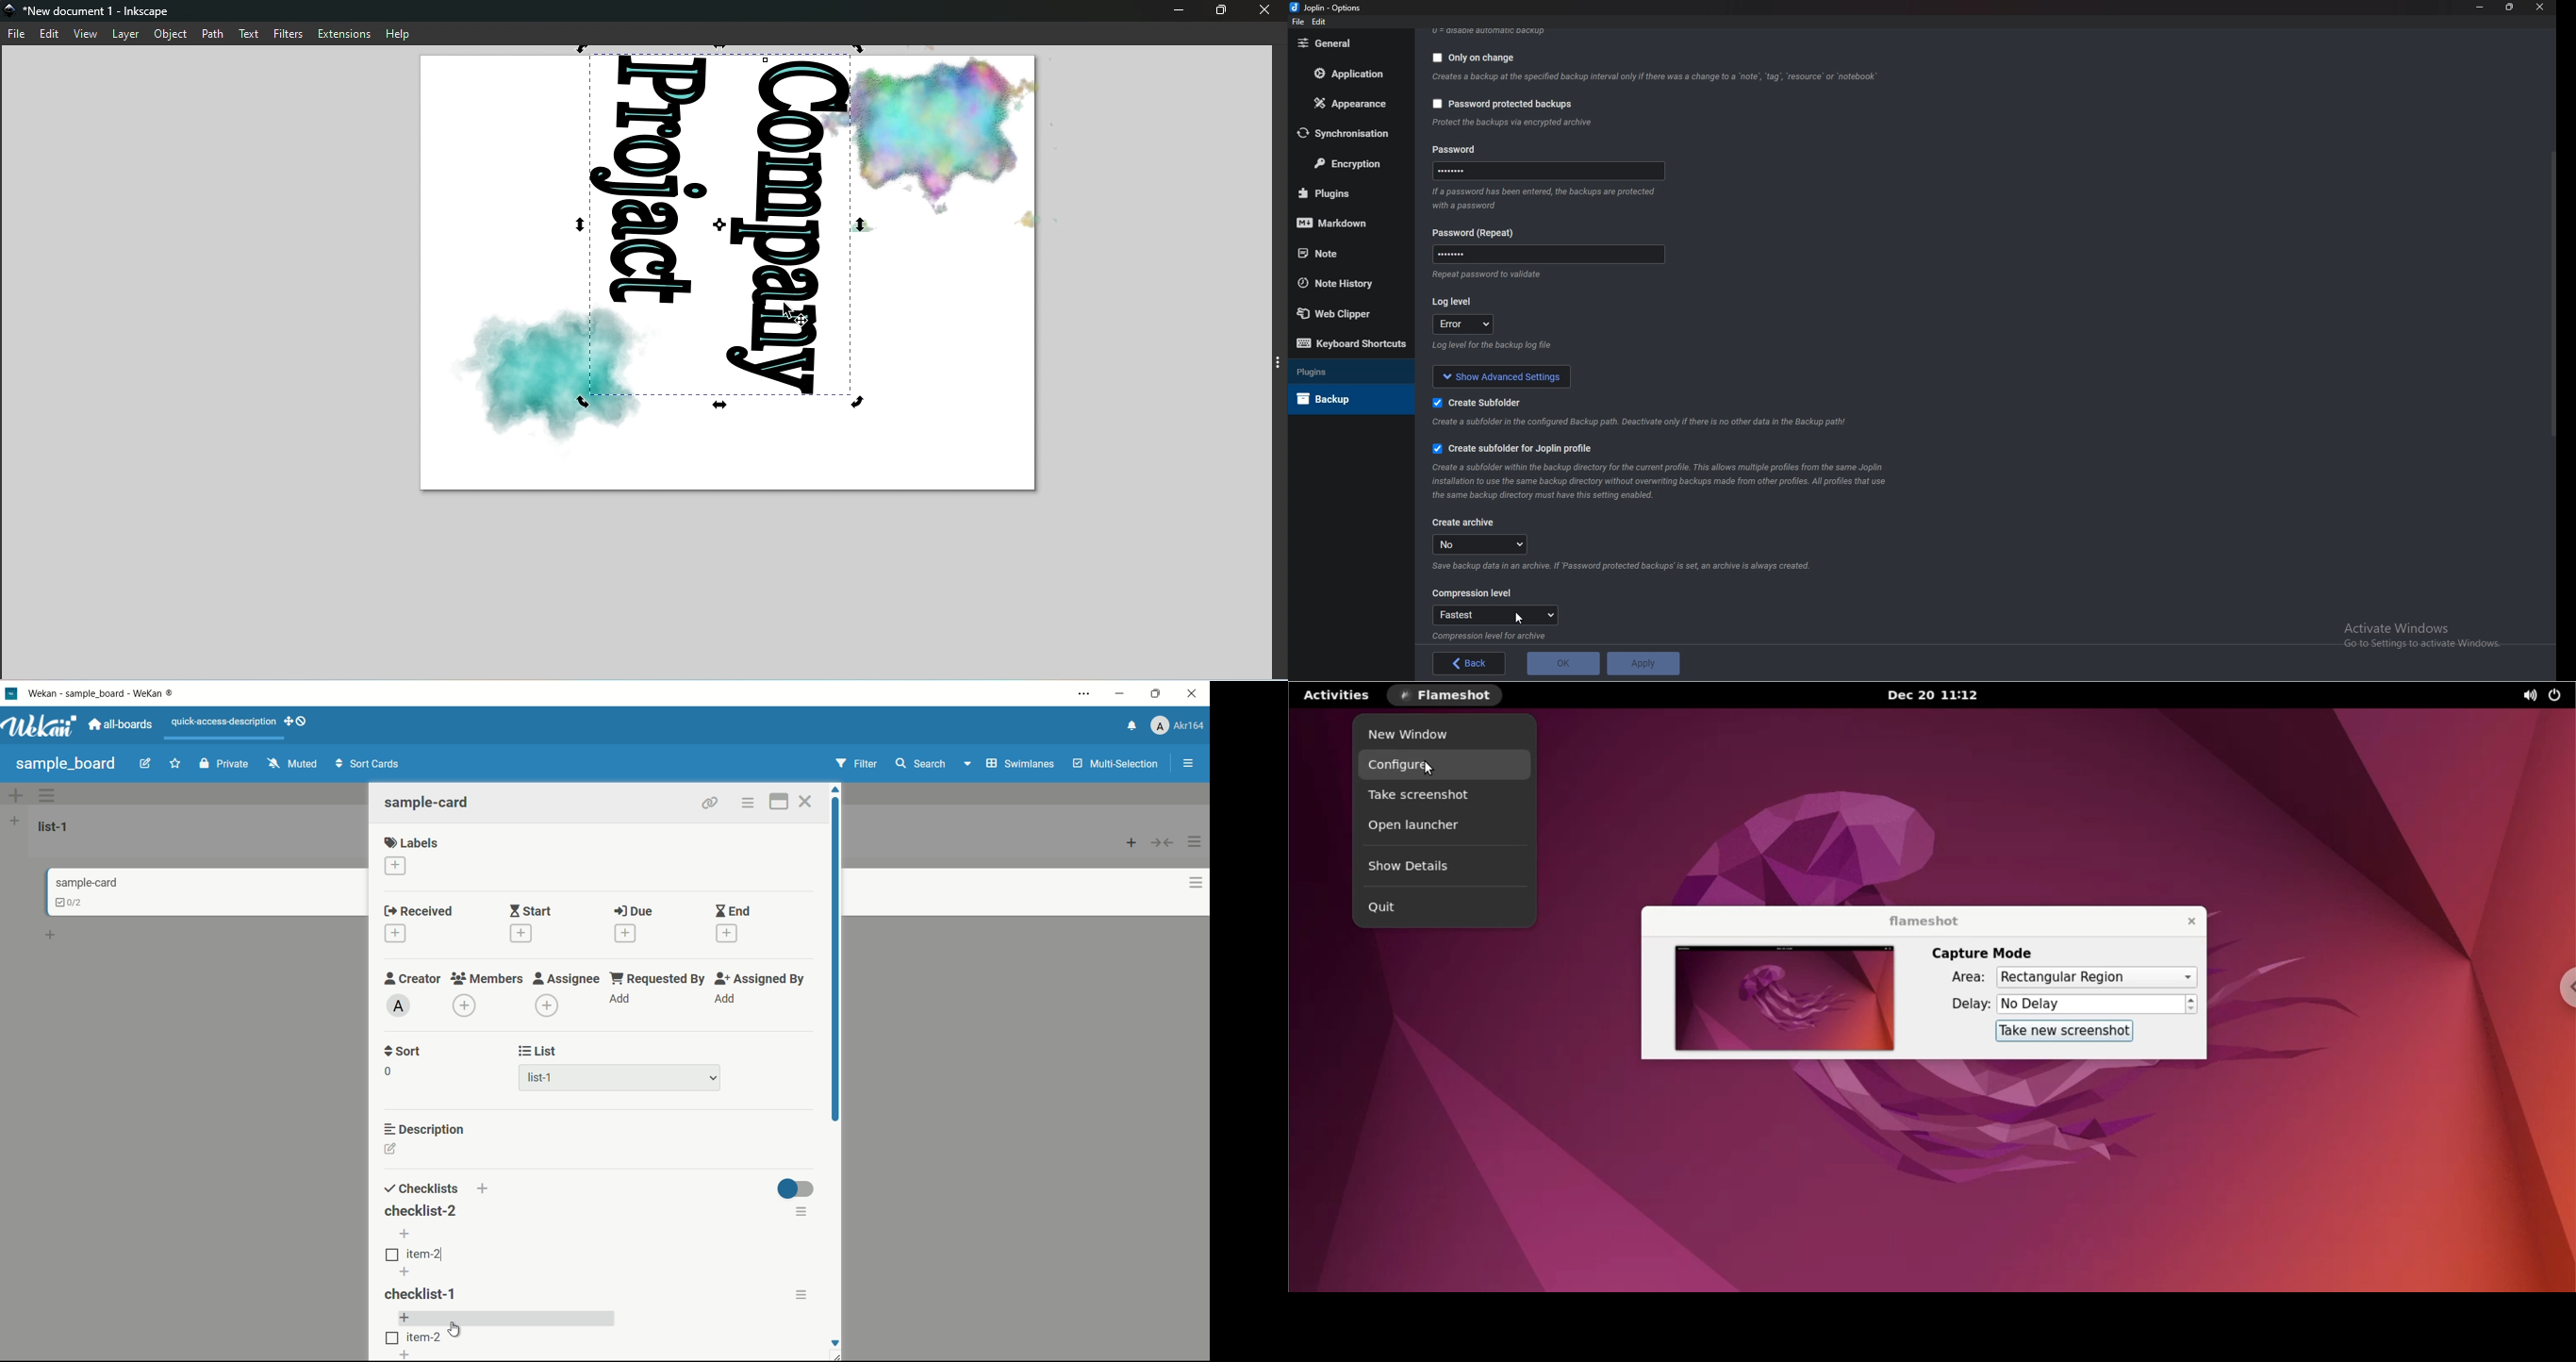  I want to click on add, so click(405, 1354).